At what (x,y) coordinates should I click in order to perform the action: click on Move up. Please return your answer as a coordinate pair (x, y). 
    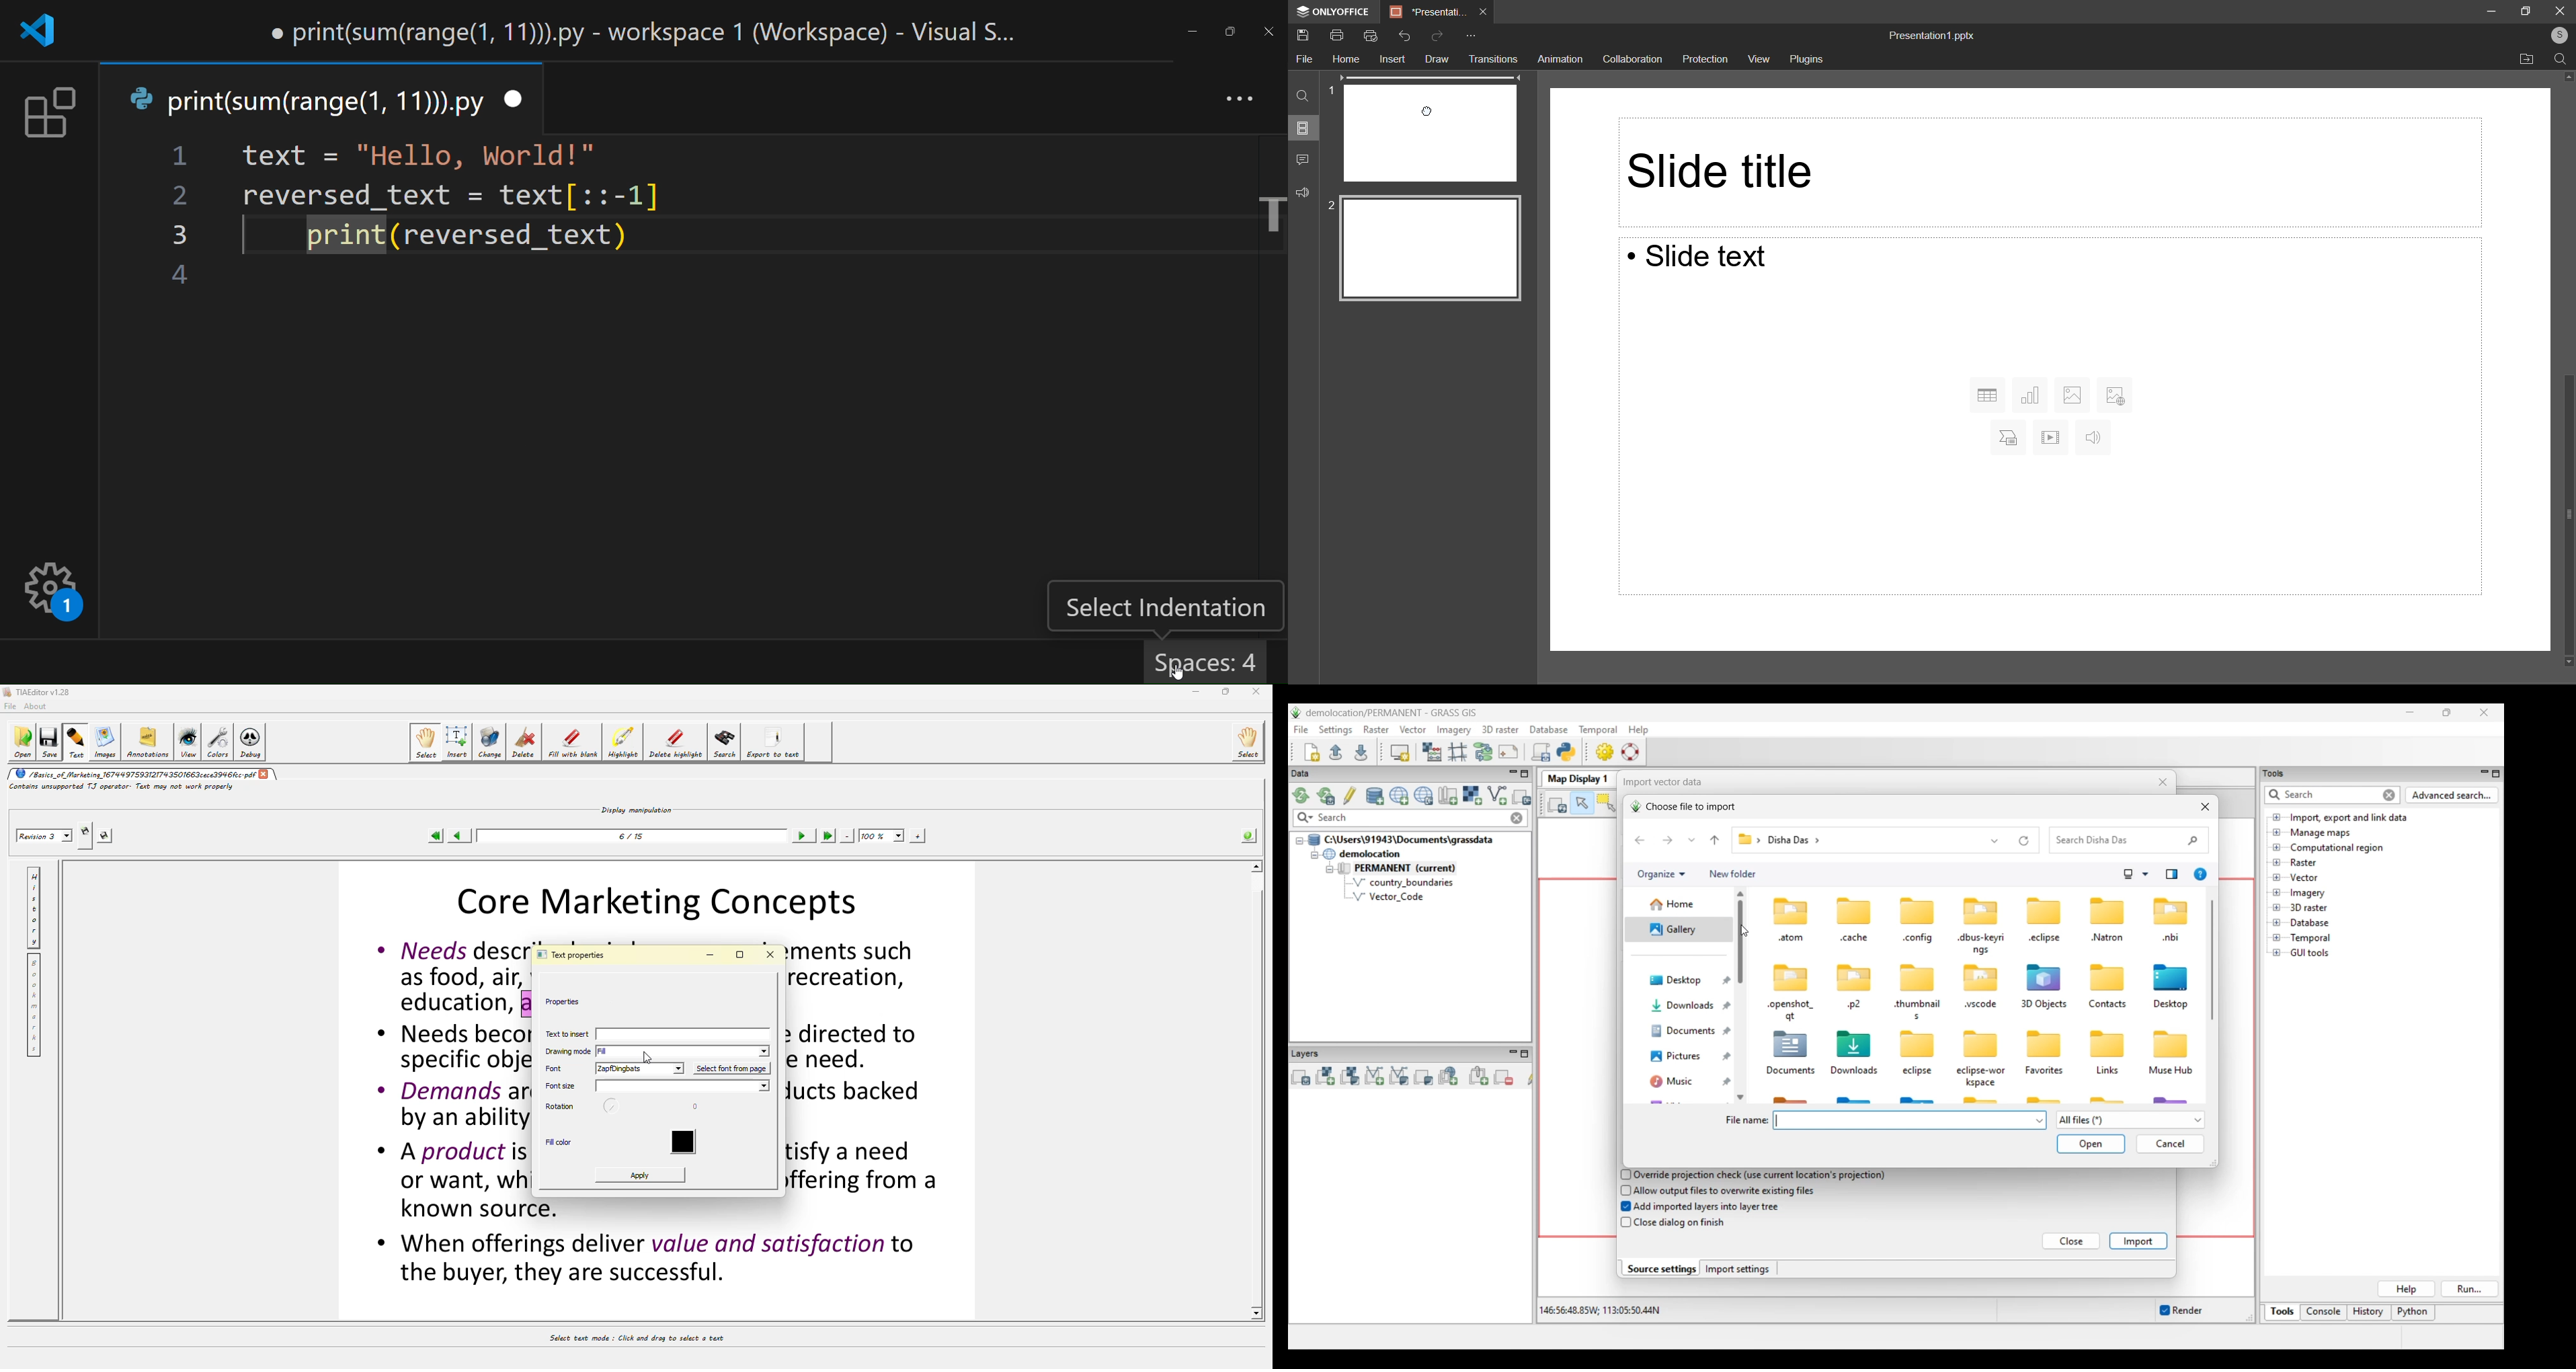
    Looking at the image, I should click on (2565, 78).